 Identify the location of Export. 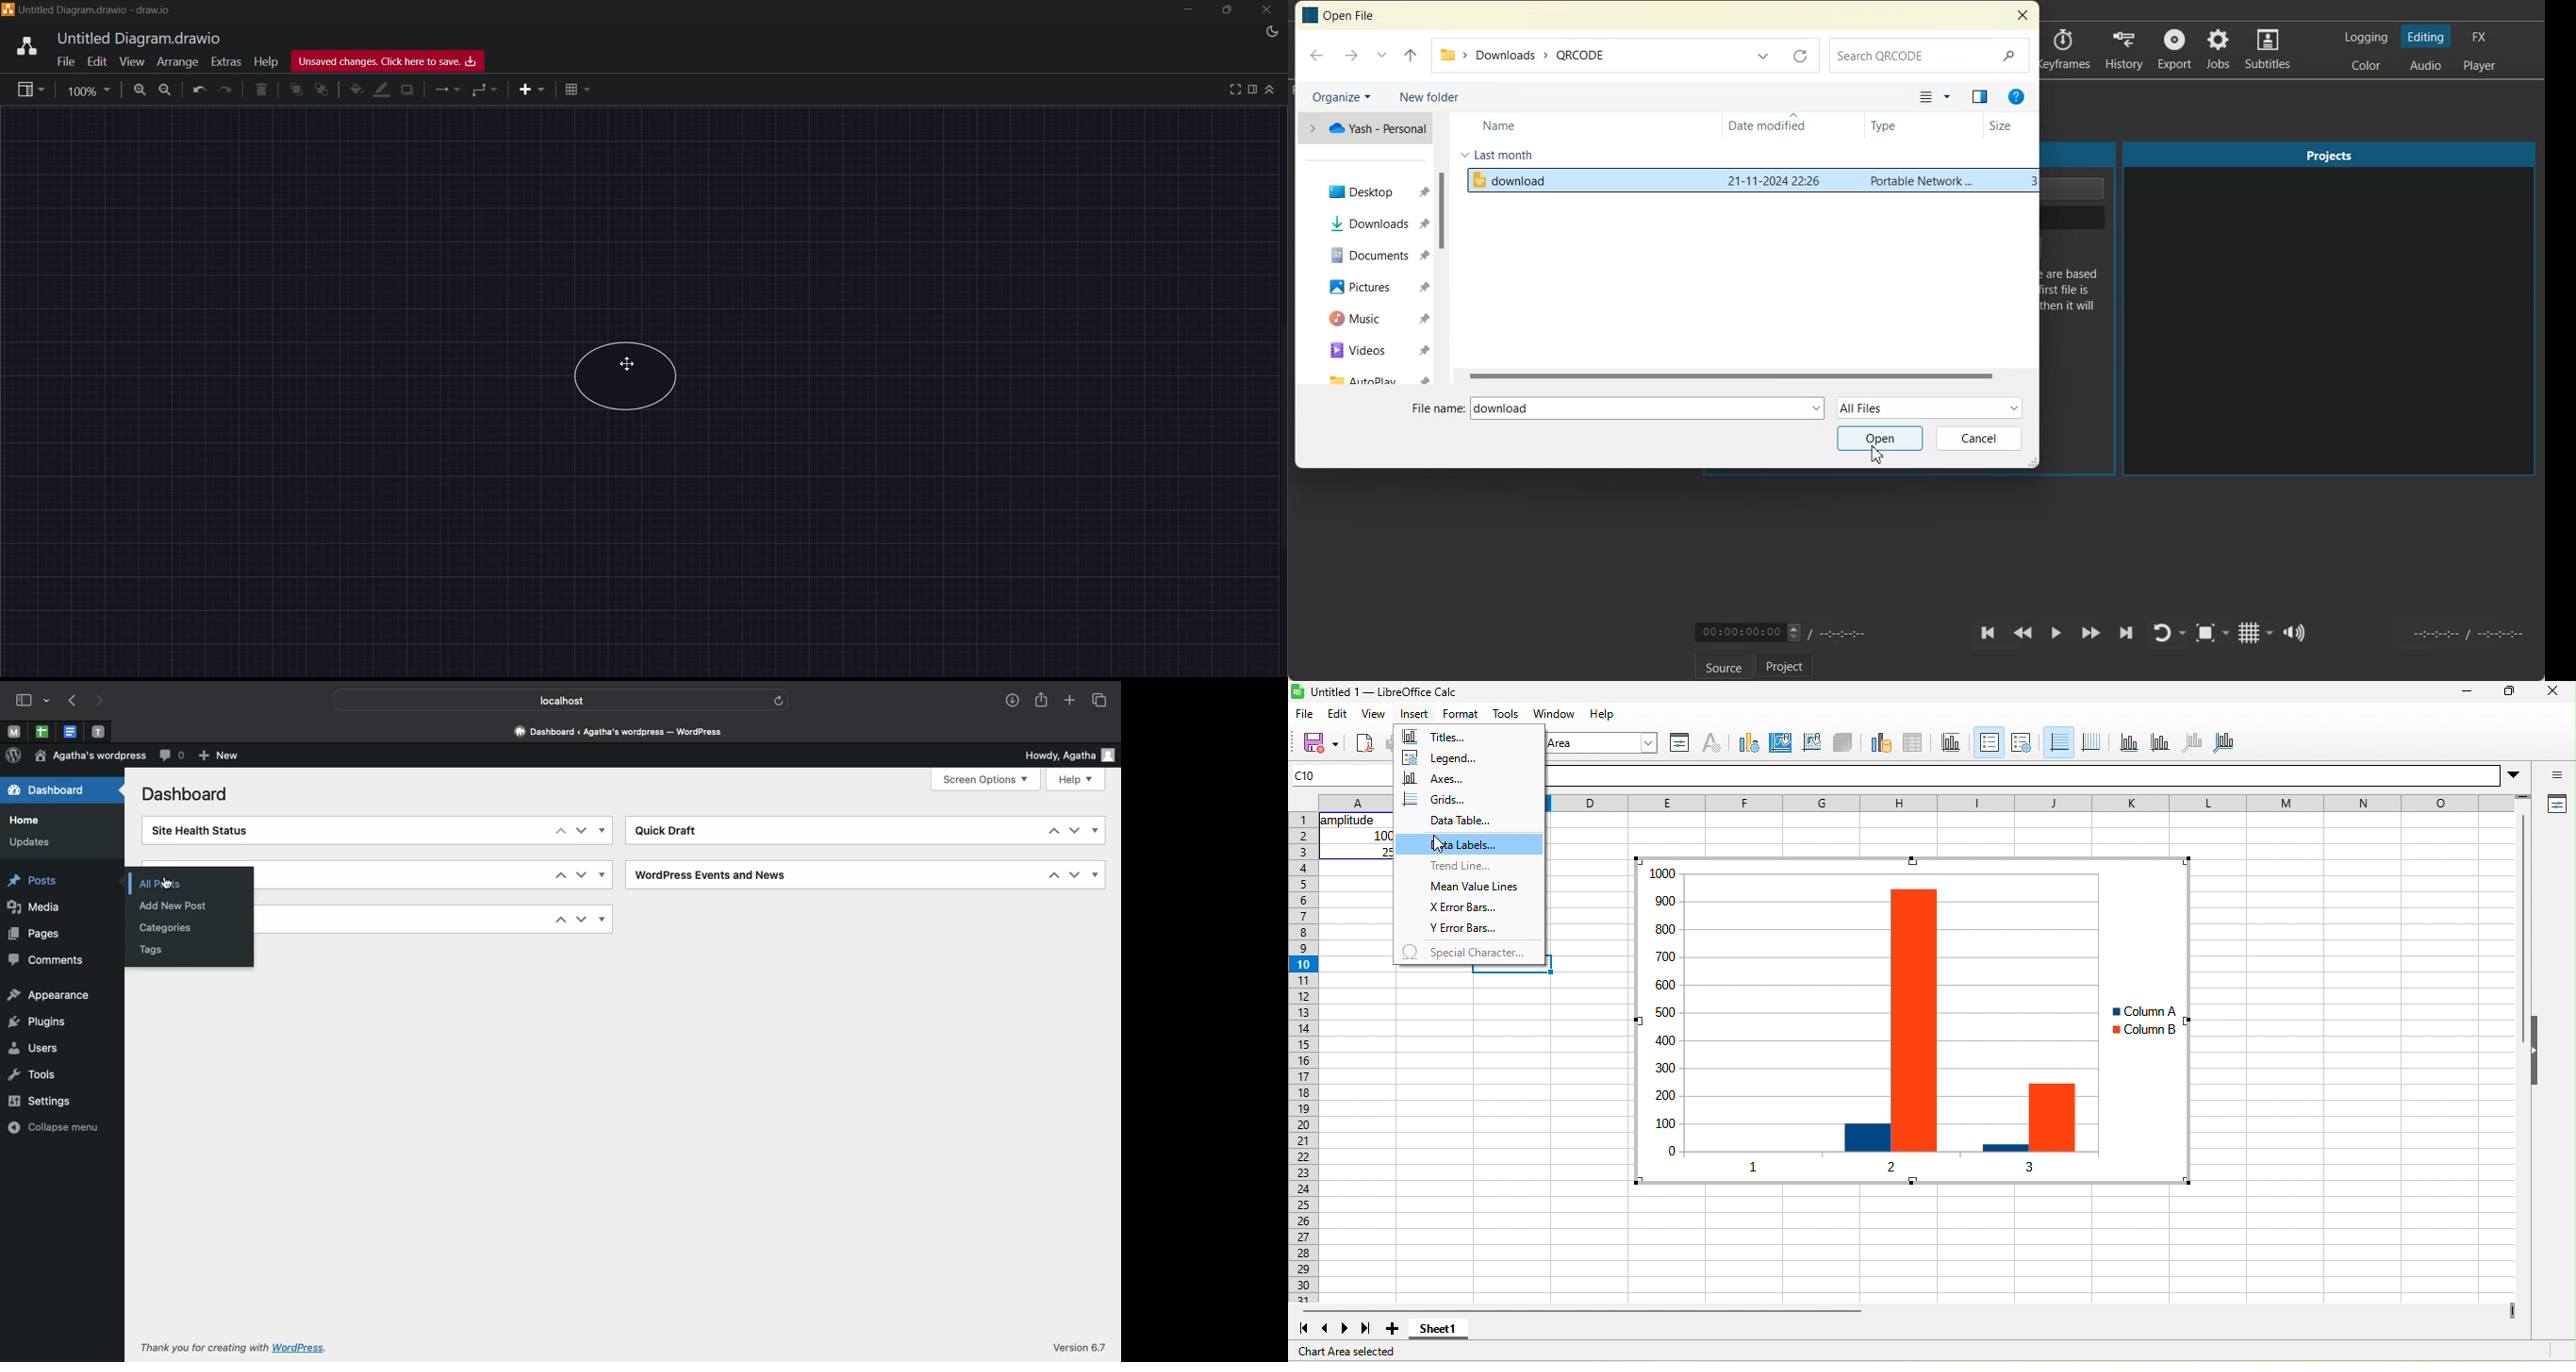
(2175, 49).